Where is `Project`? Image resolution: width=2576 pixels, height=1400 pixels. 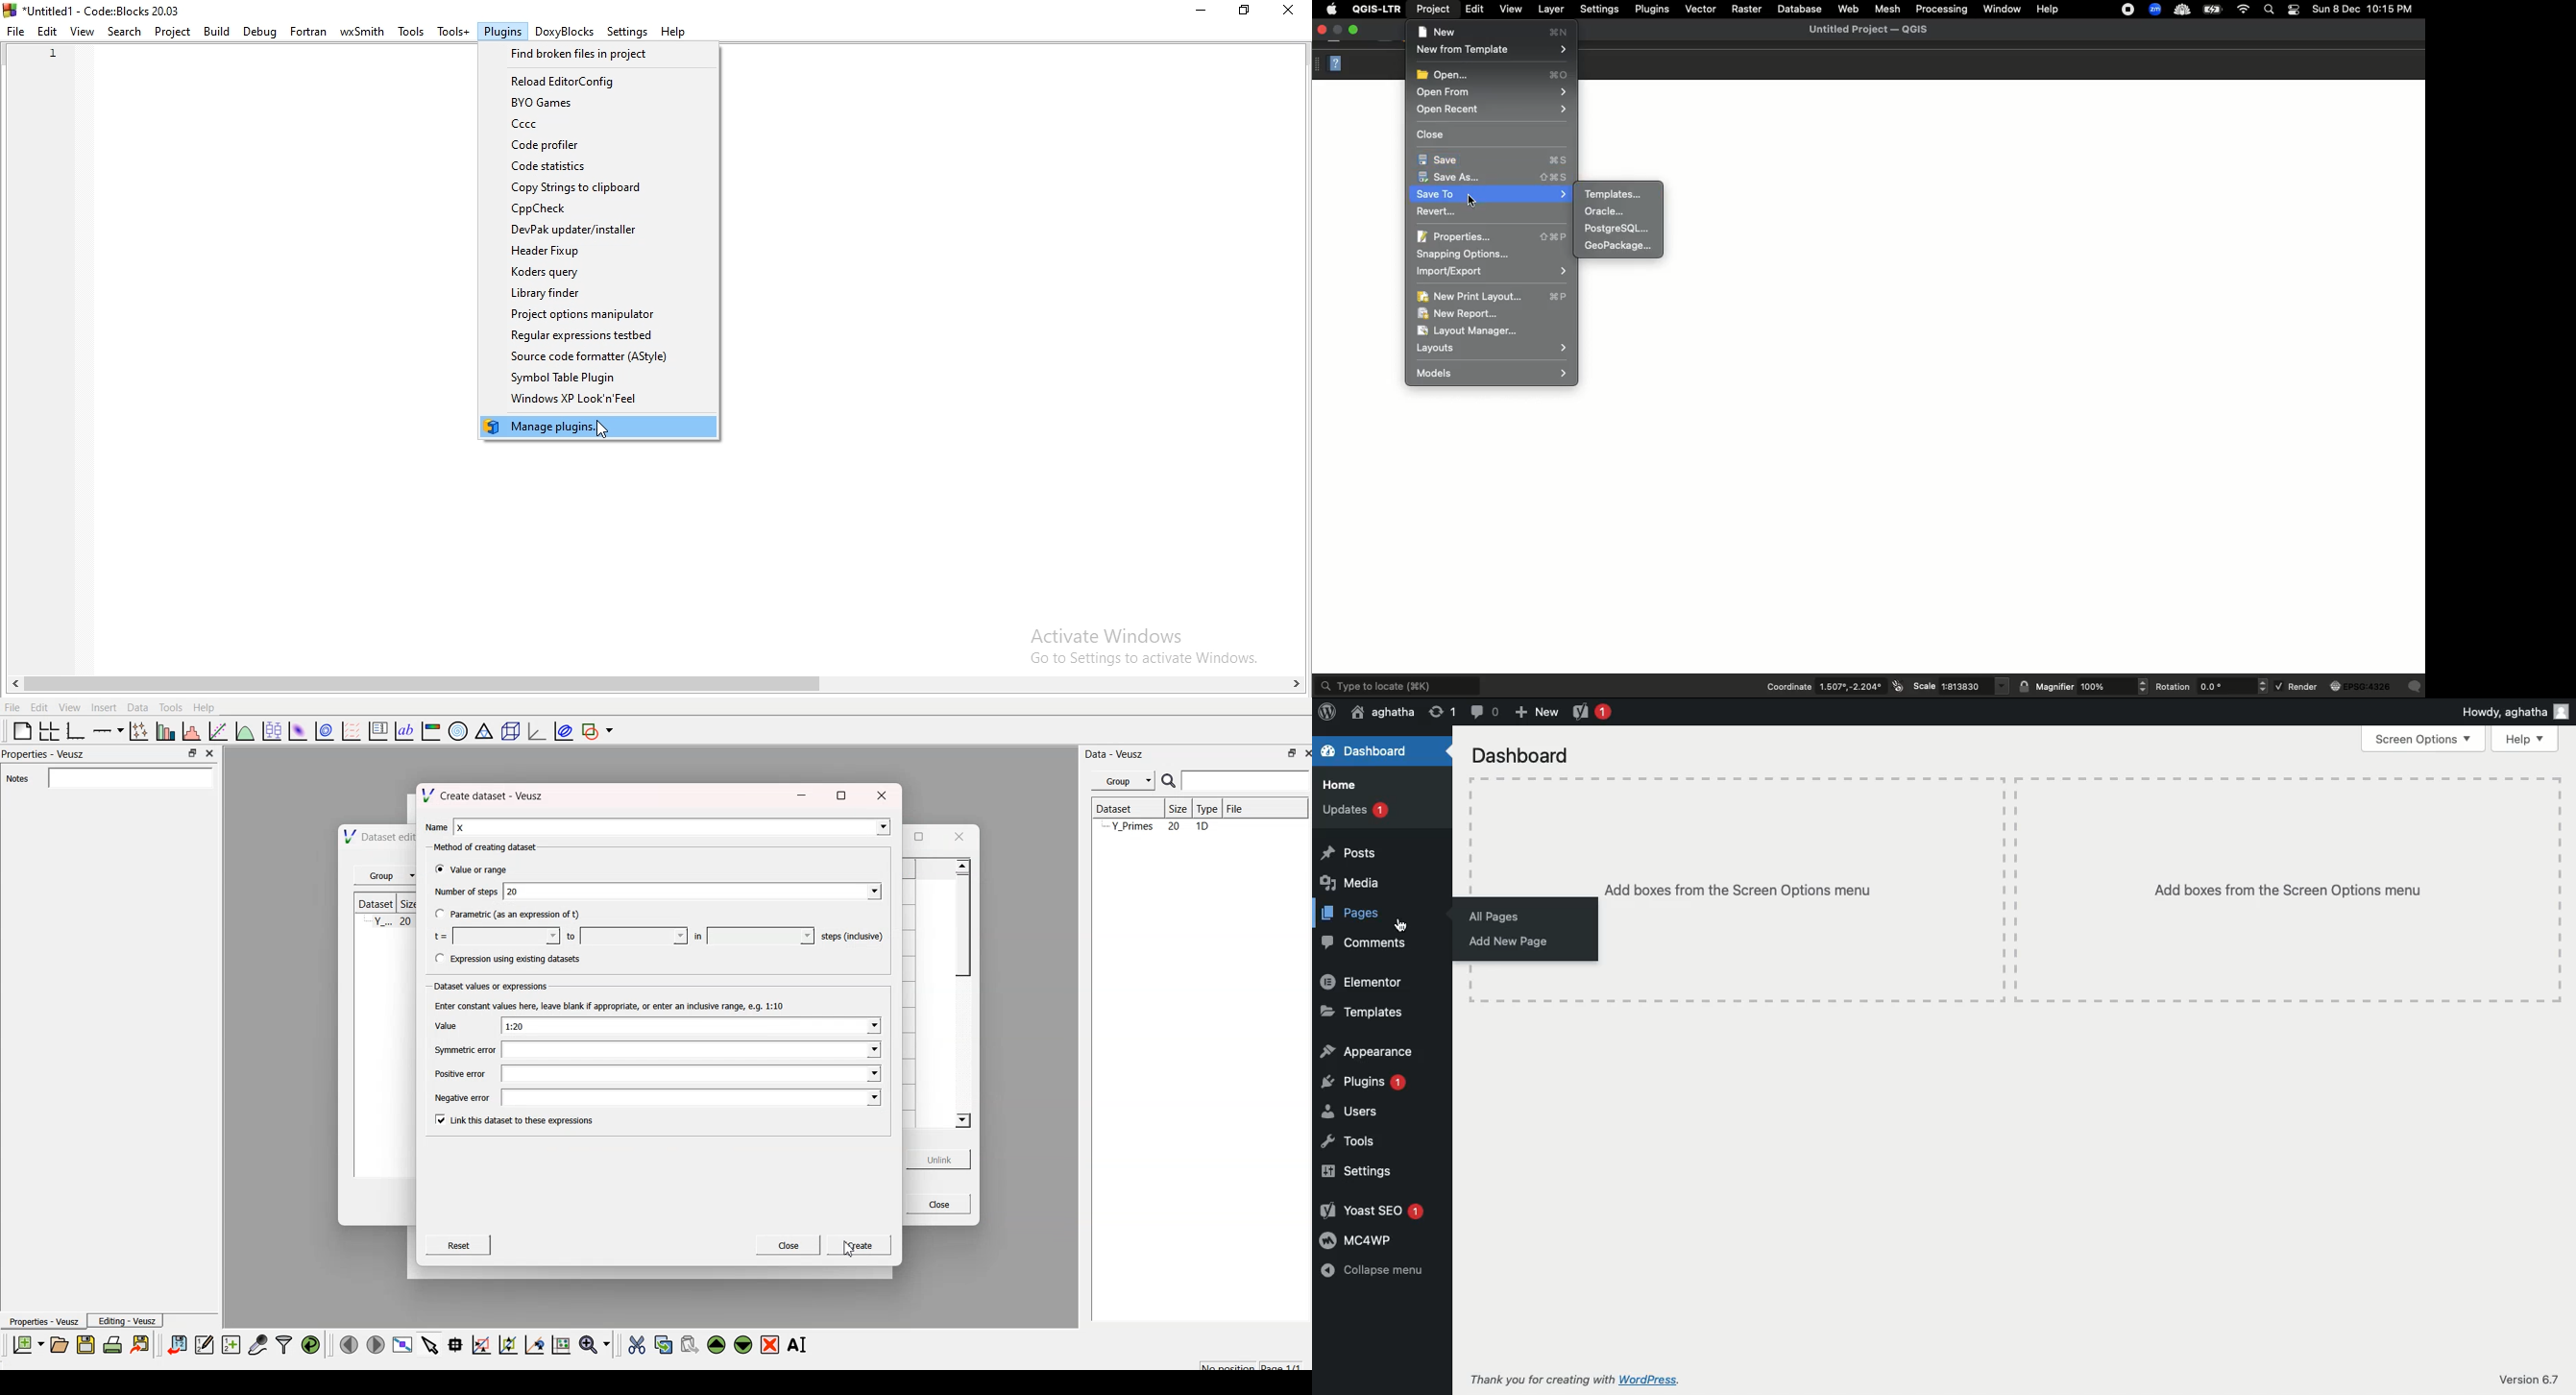 Project is located at coordinates (172, 33).